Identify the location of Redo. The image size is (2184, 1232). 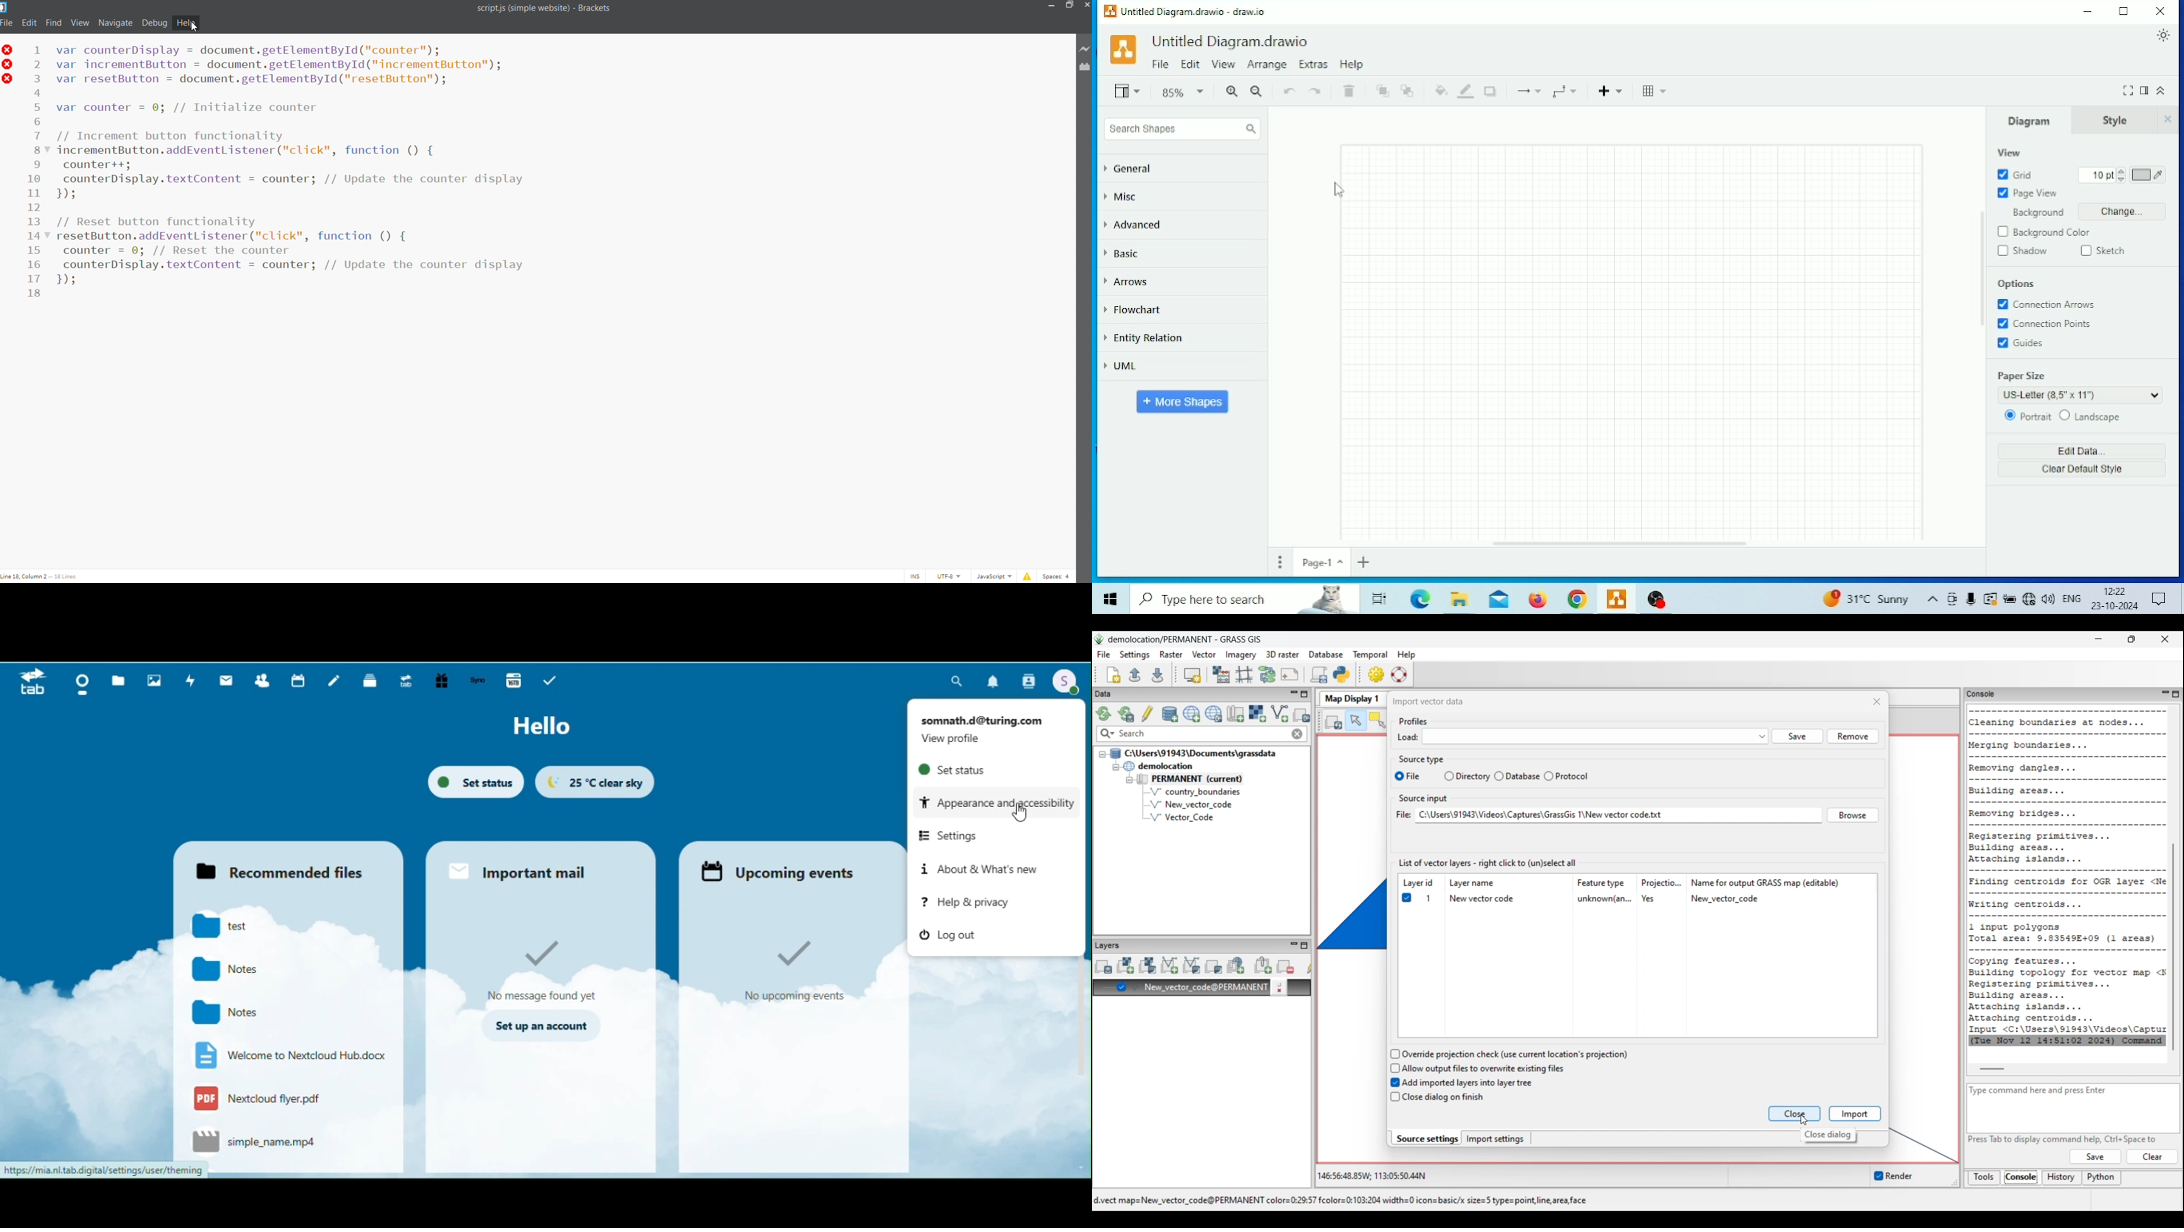
(1317, 91).